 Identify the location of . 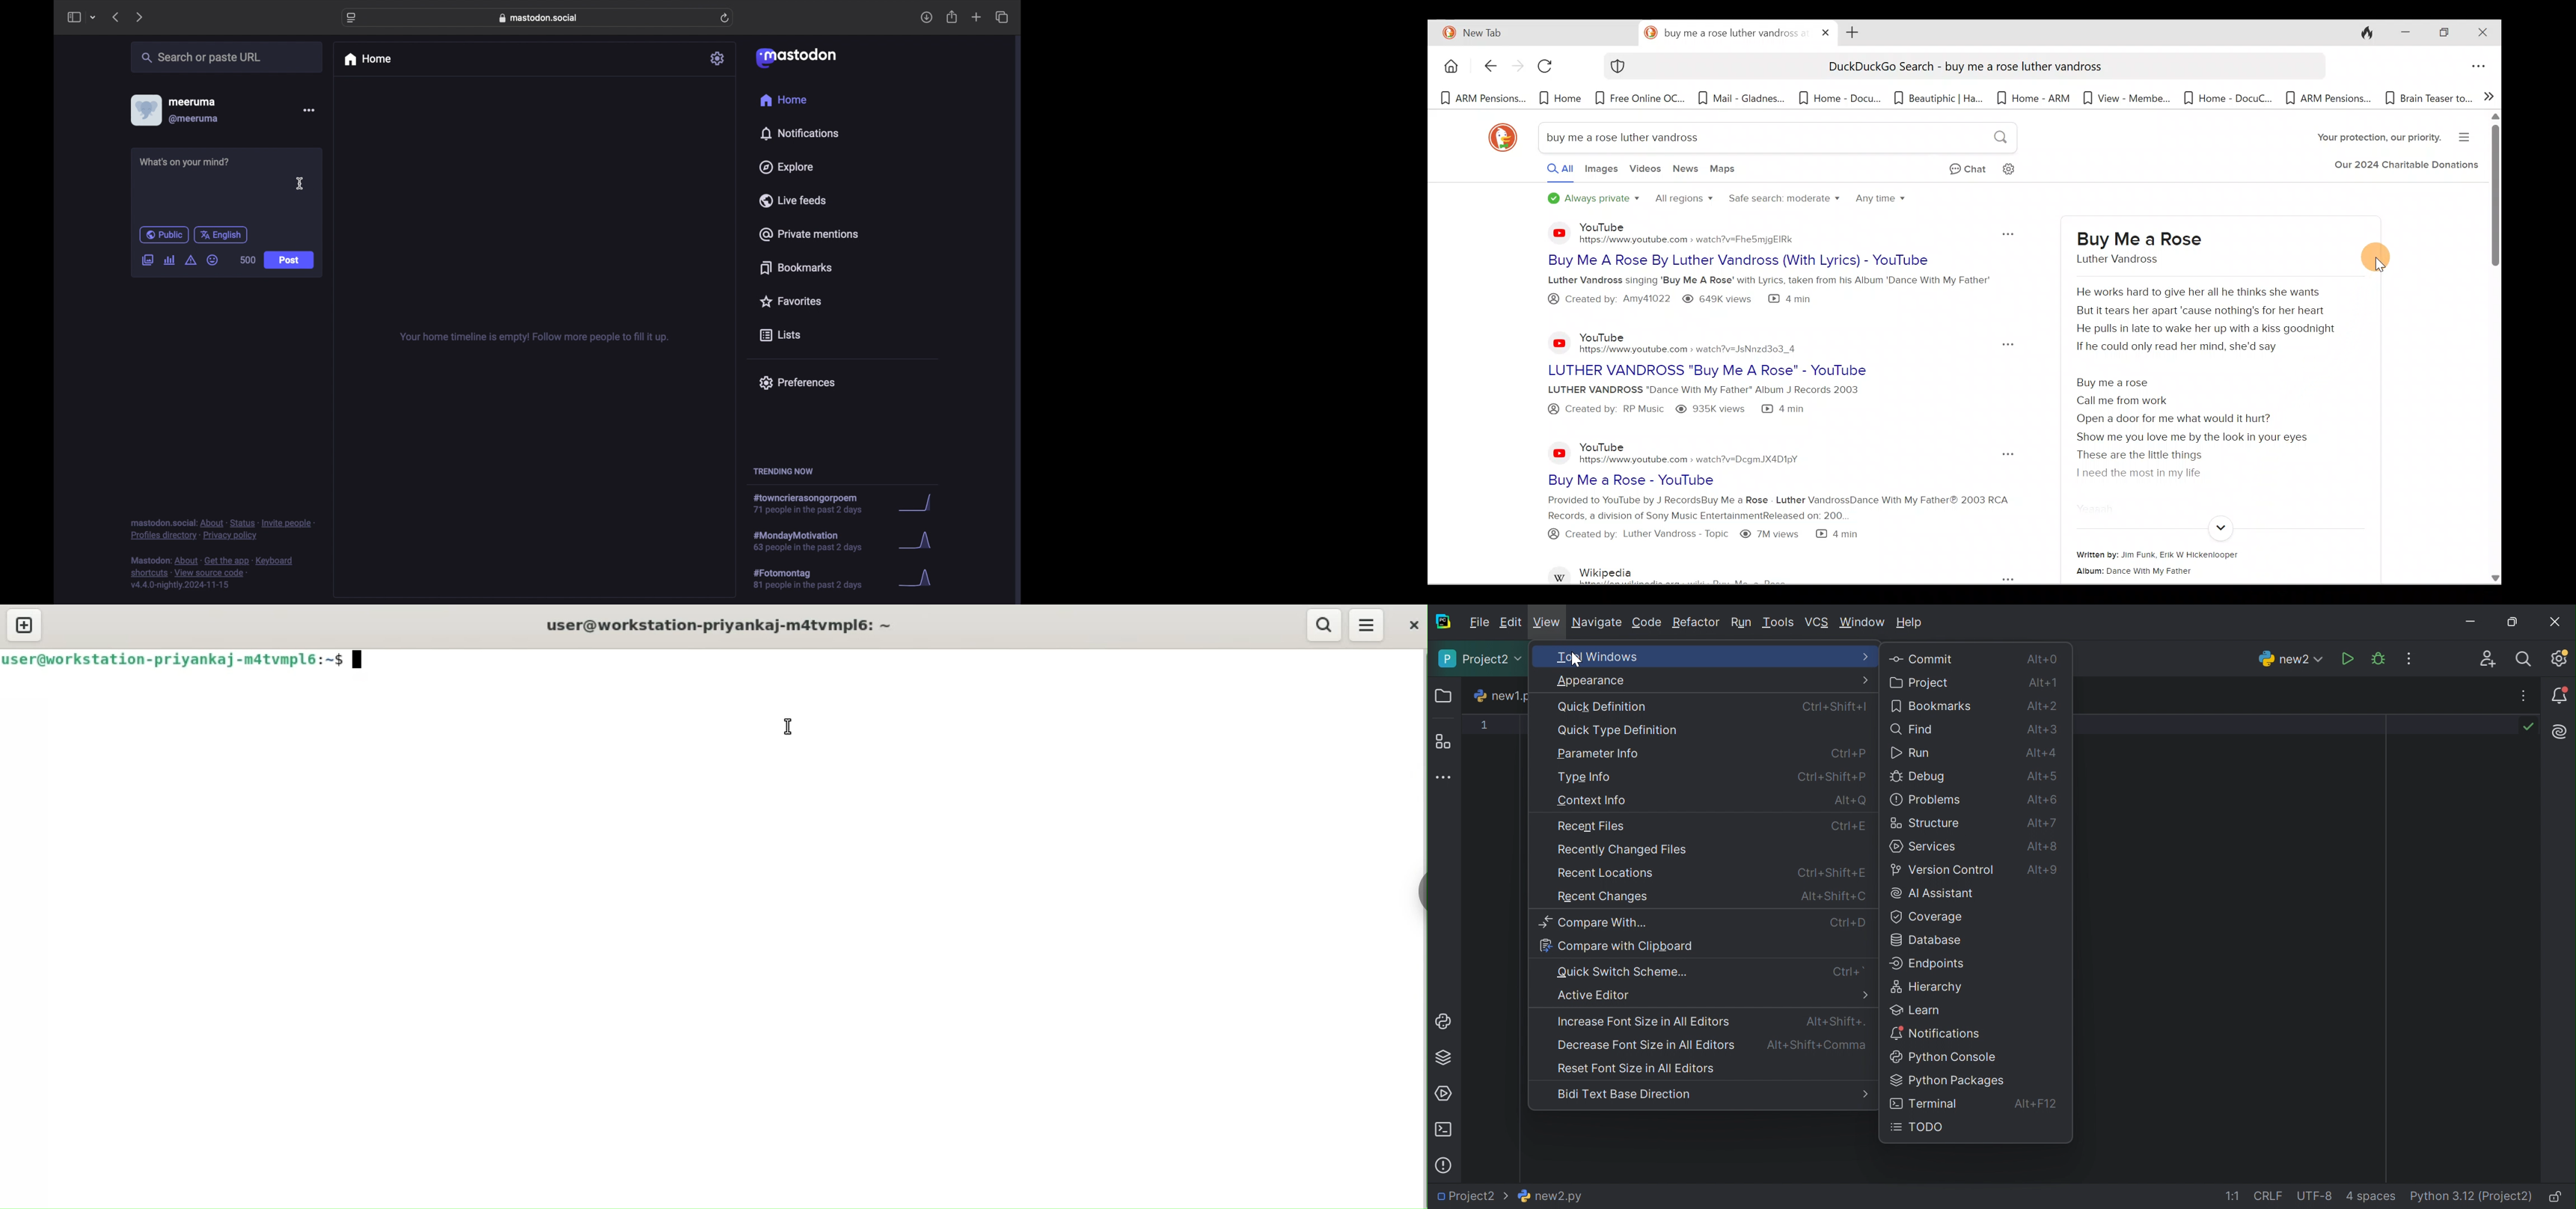
(1444, 741).